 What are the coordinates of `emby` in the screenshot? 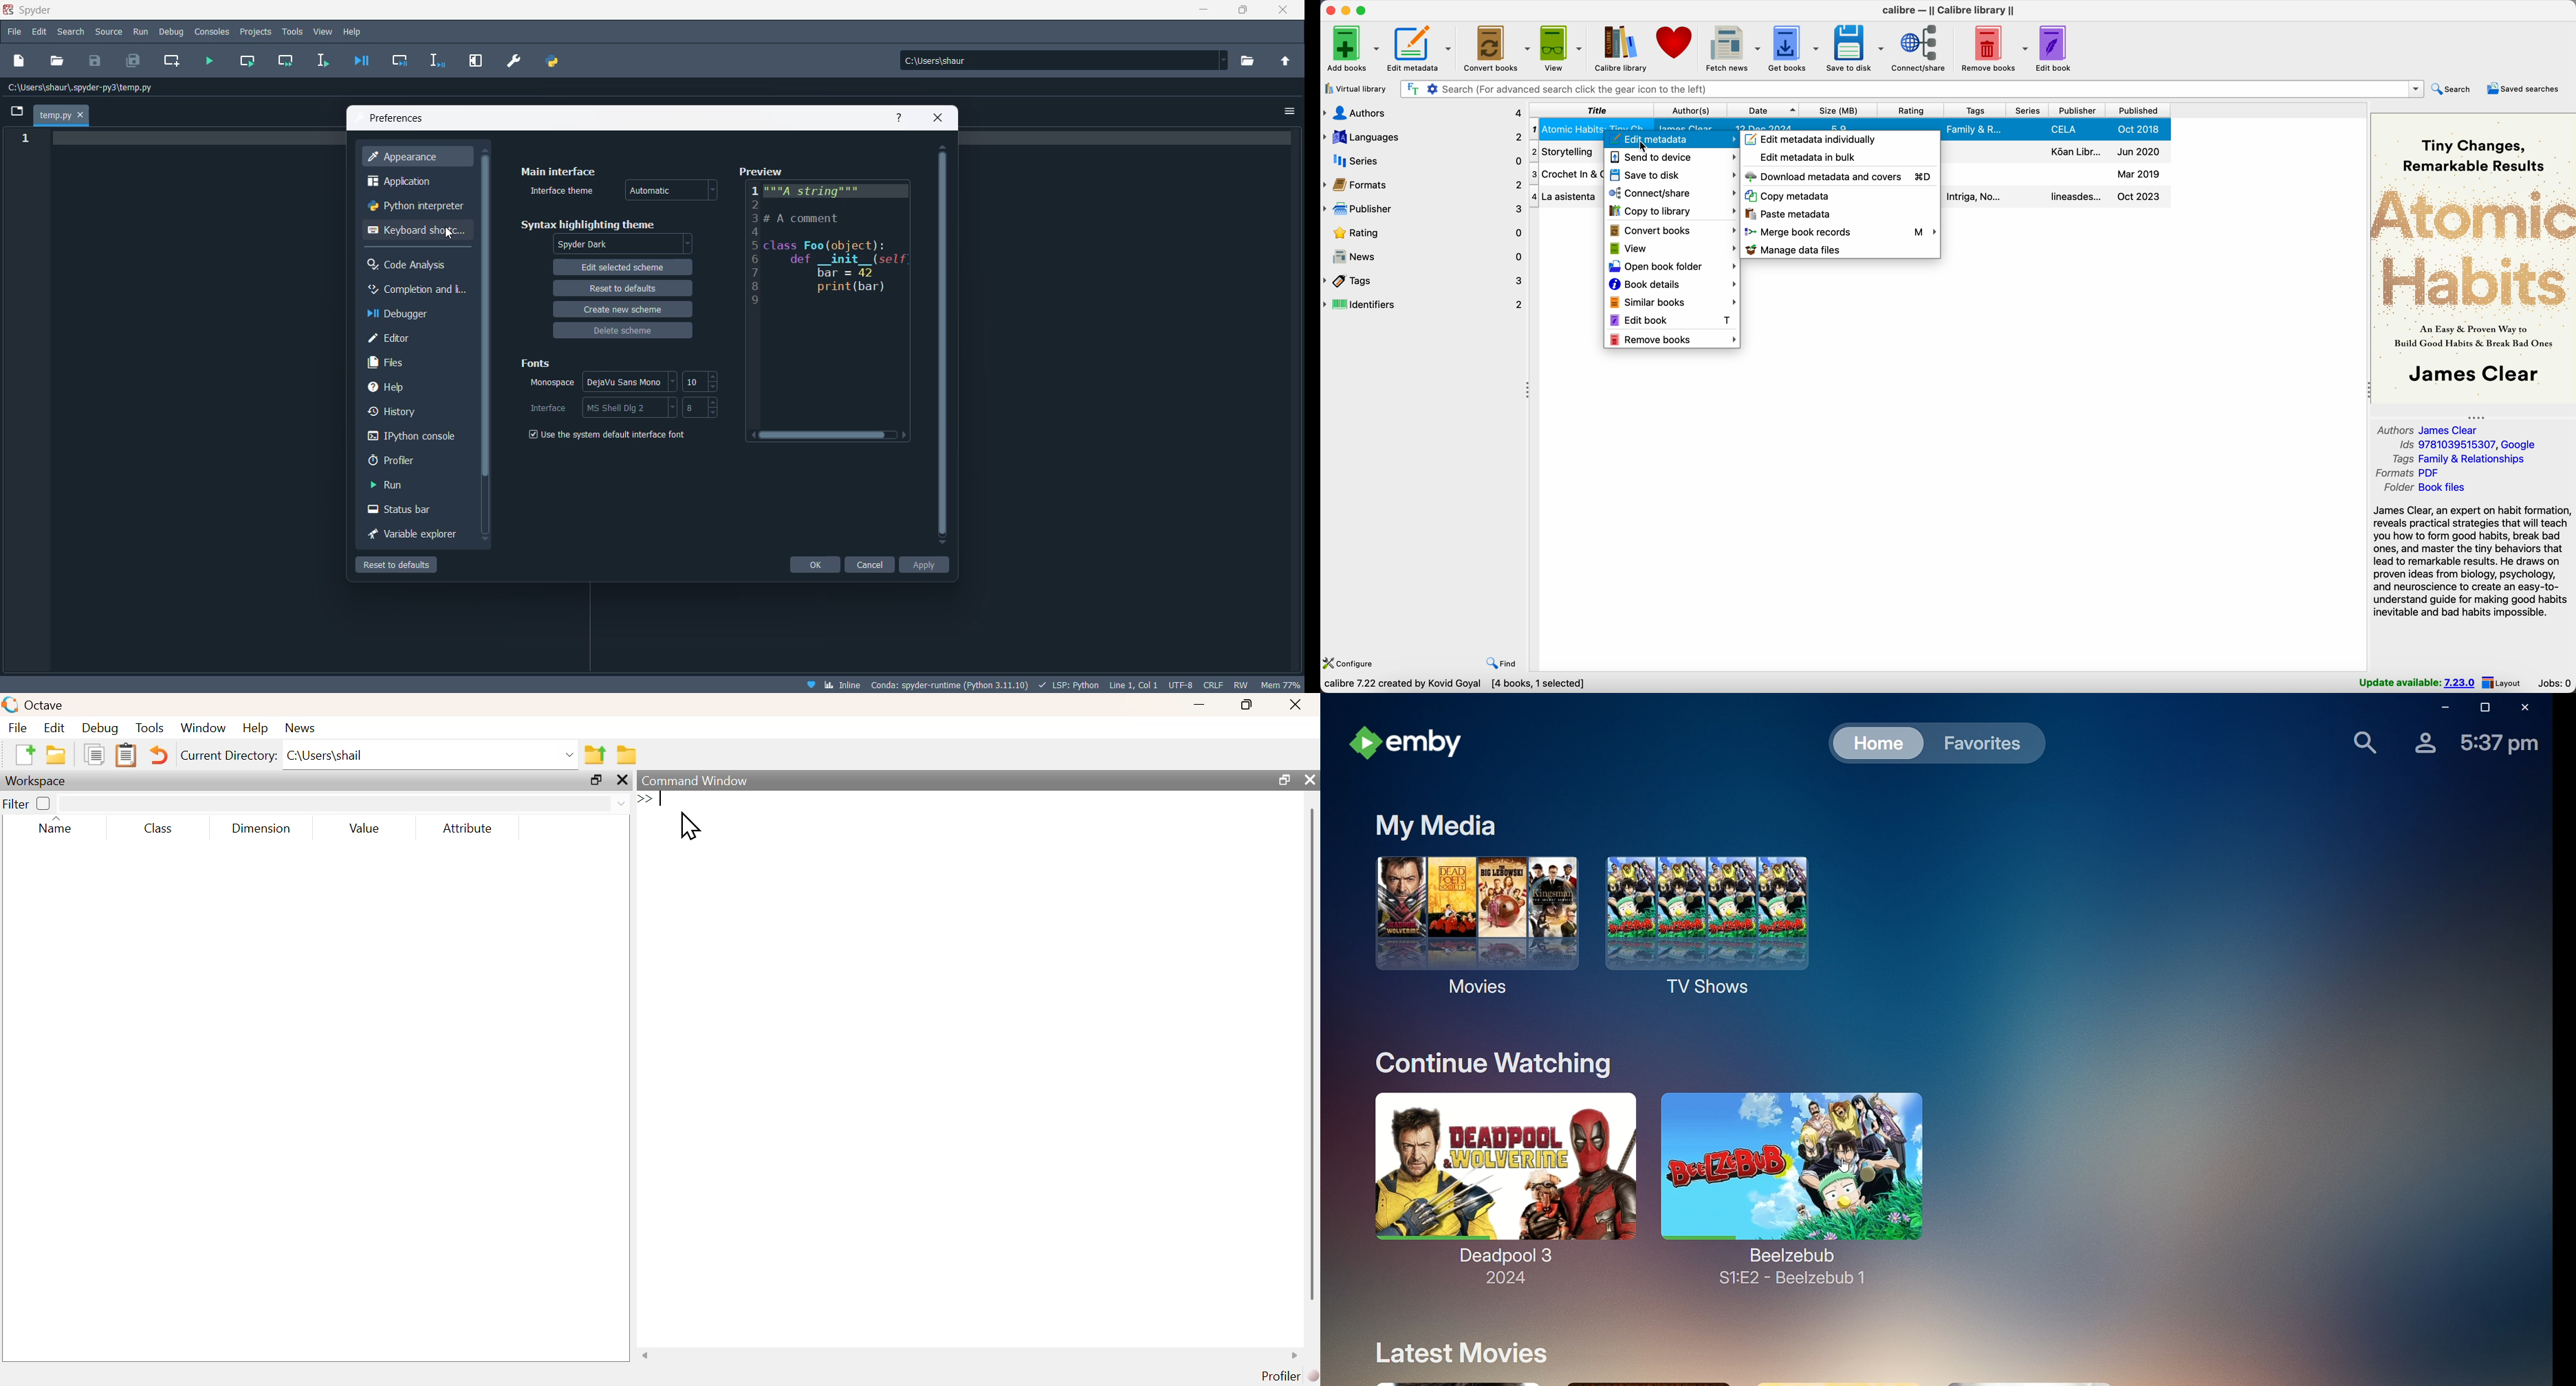 It's located at (1434, 746).